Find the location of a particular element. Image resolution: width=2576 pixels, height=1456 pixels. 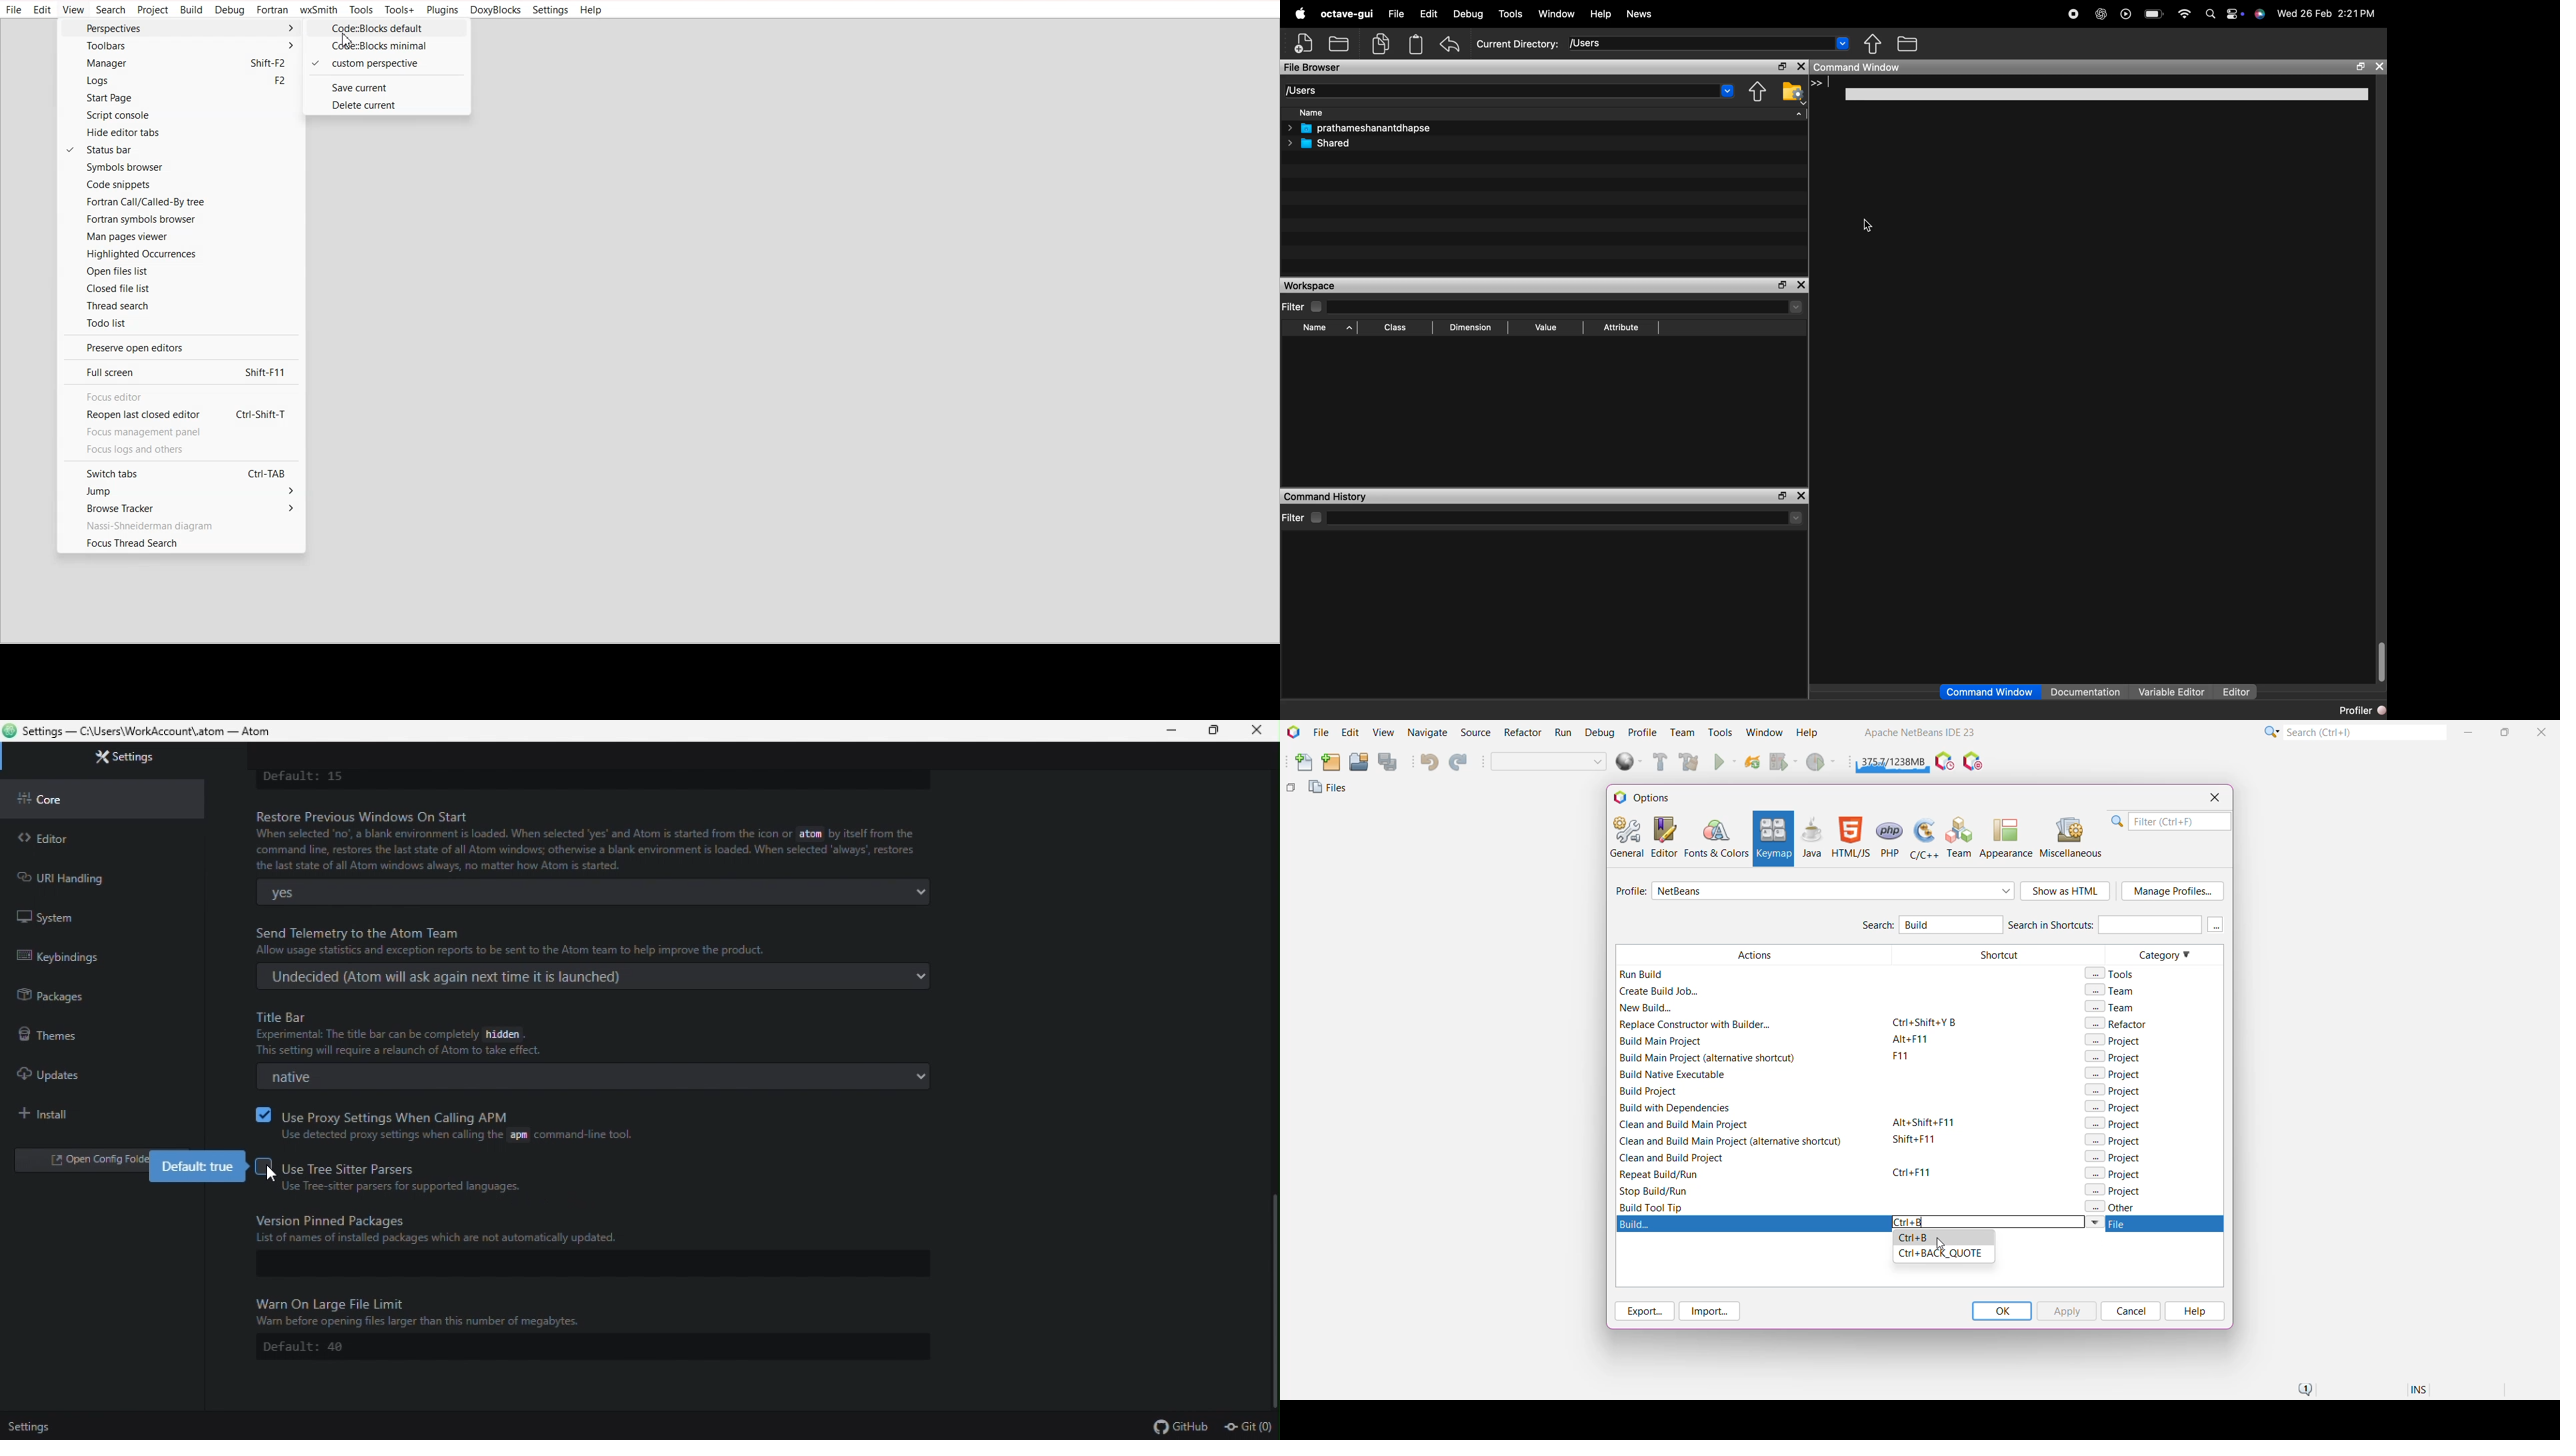

Select required profile from the list is located at coordinates (1833, 891).